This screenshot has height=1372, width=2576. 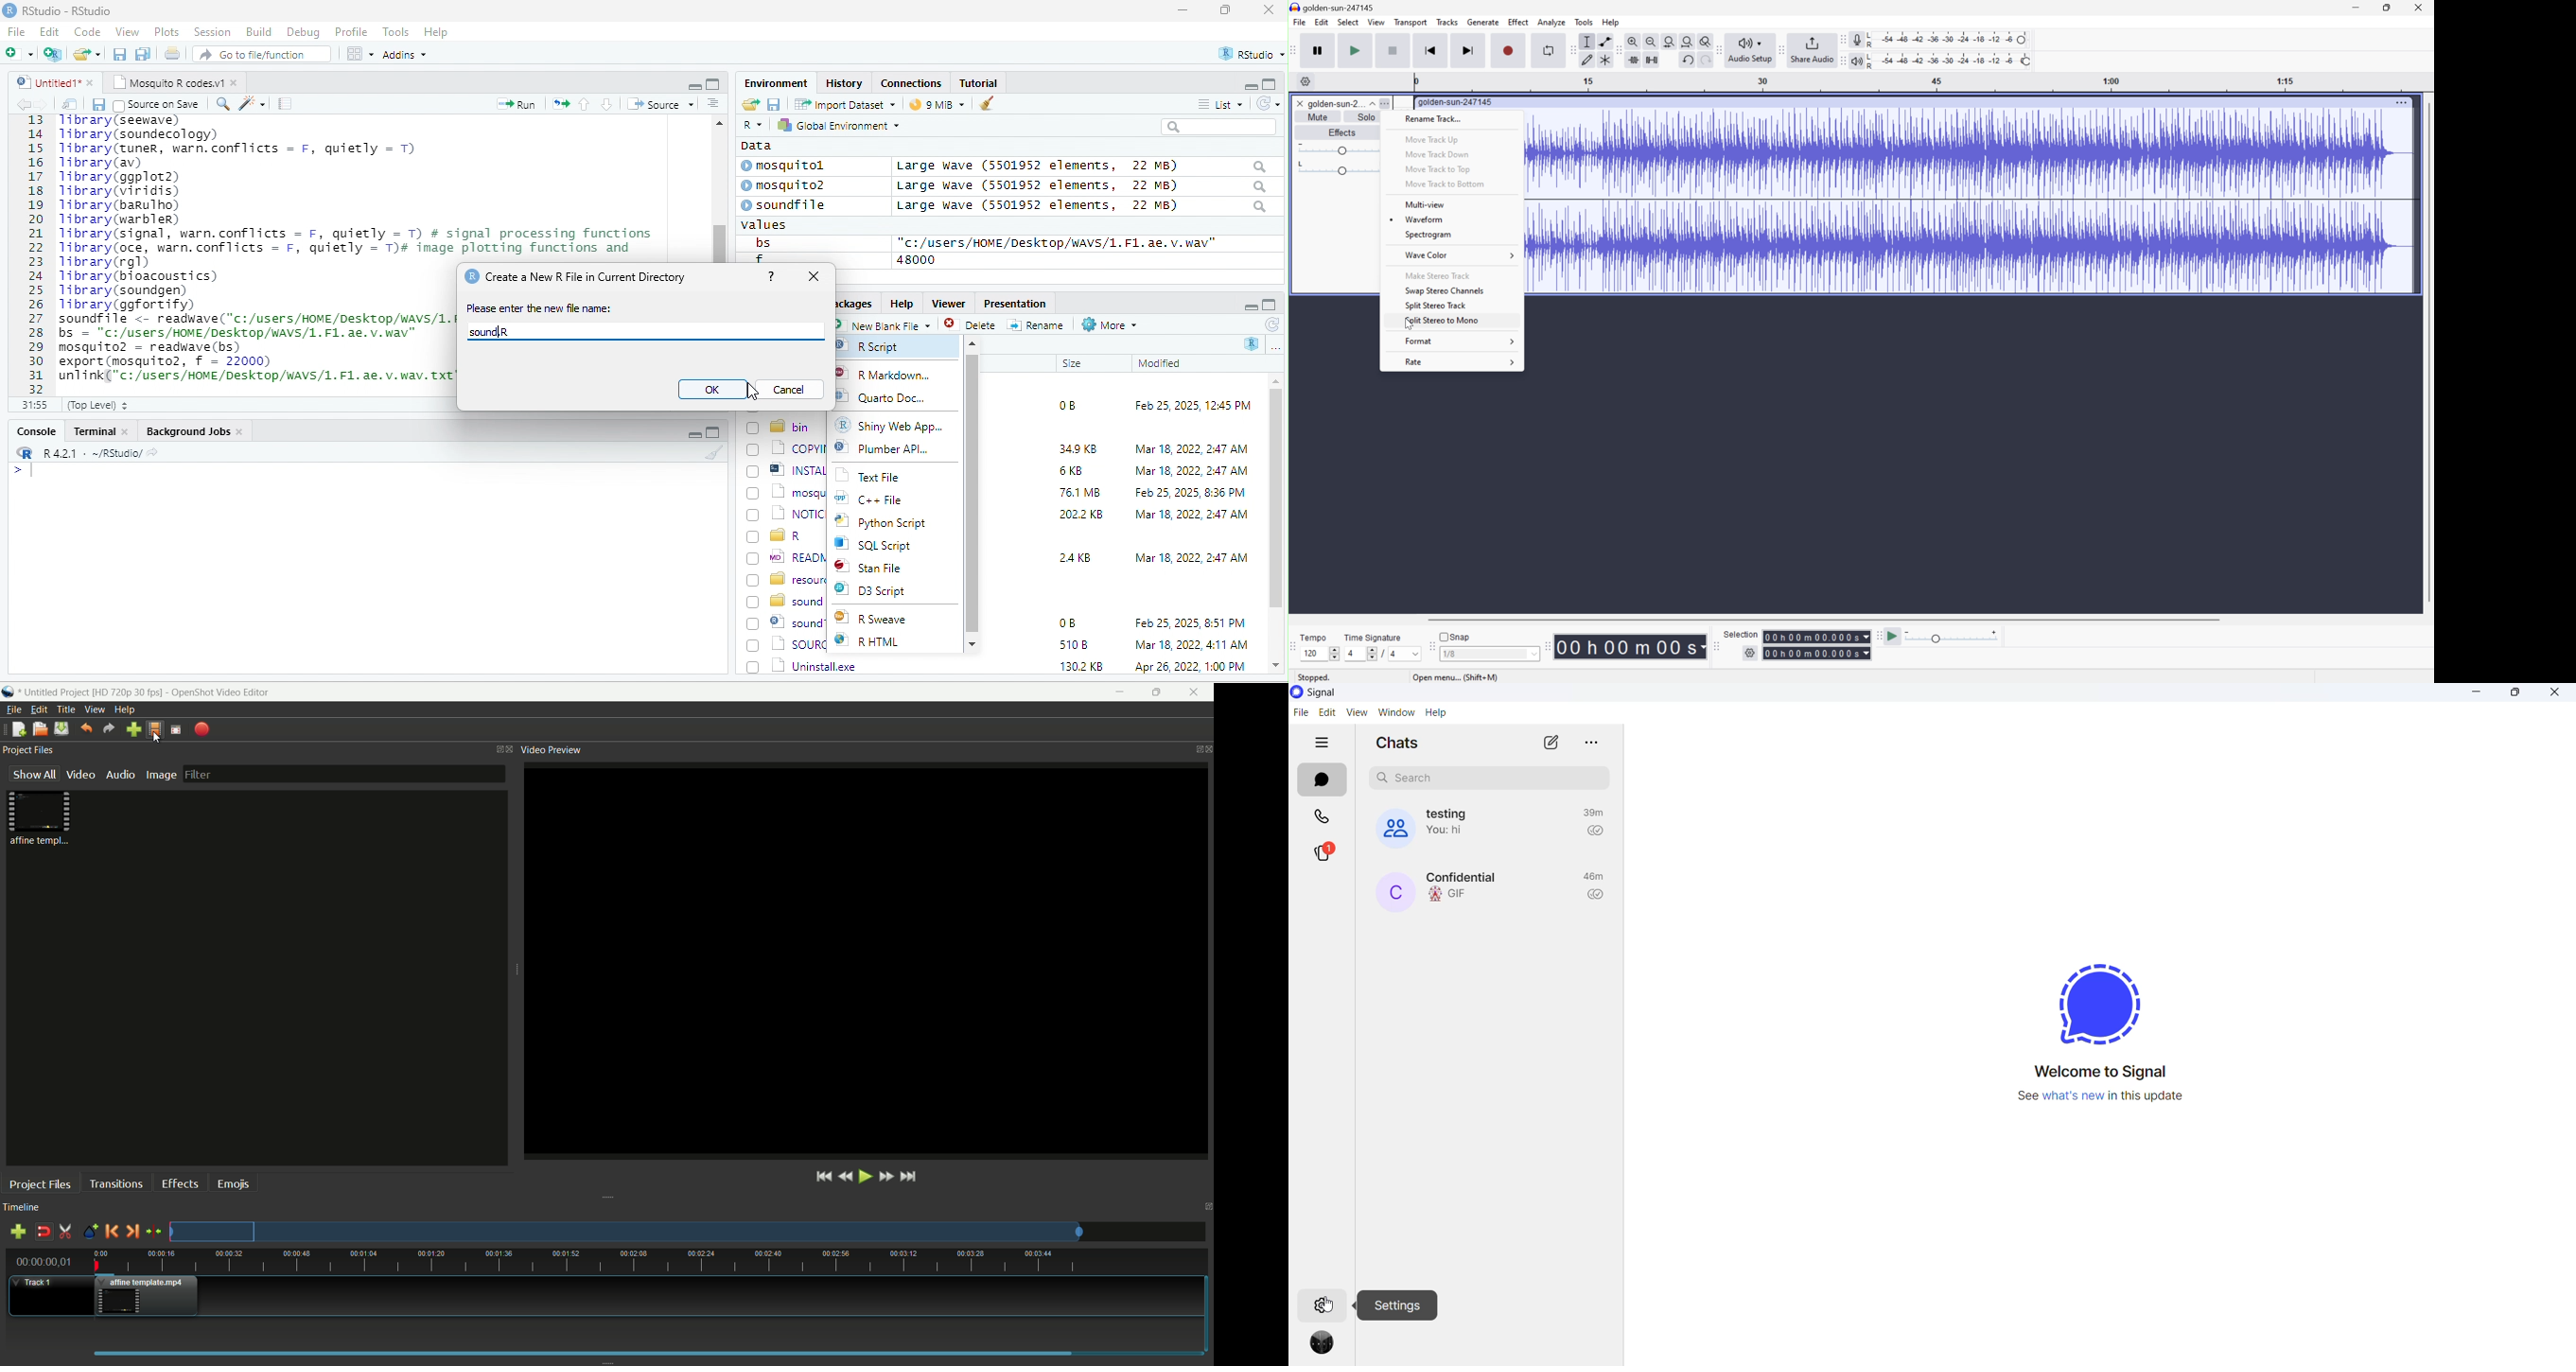 I want to click on stan File, so click(x=883, y=569).